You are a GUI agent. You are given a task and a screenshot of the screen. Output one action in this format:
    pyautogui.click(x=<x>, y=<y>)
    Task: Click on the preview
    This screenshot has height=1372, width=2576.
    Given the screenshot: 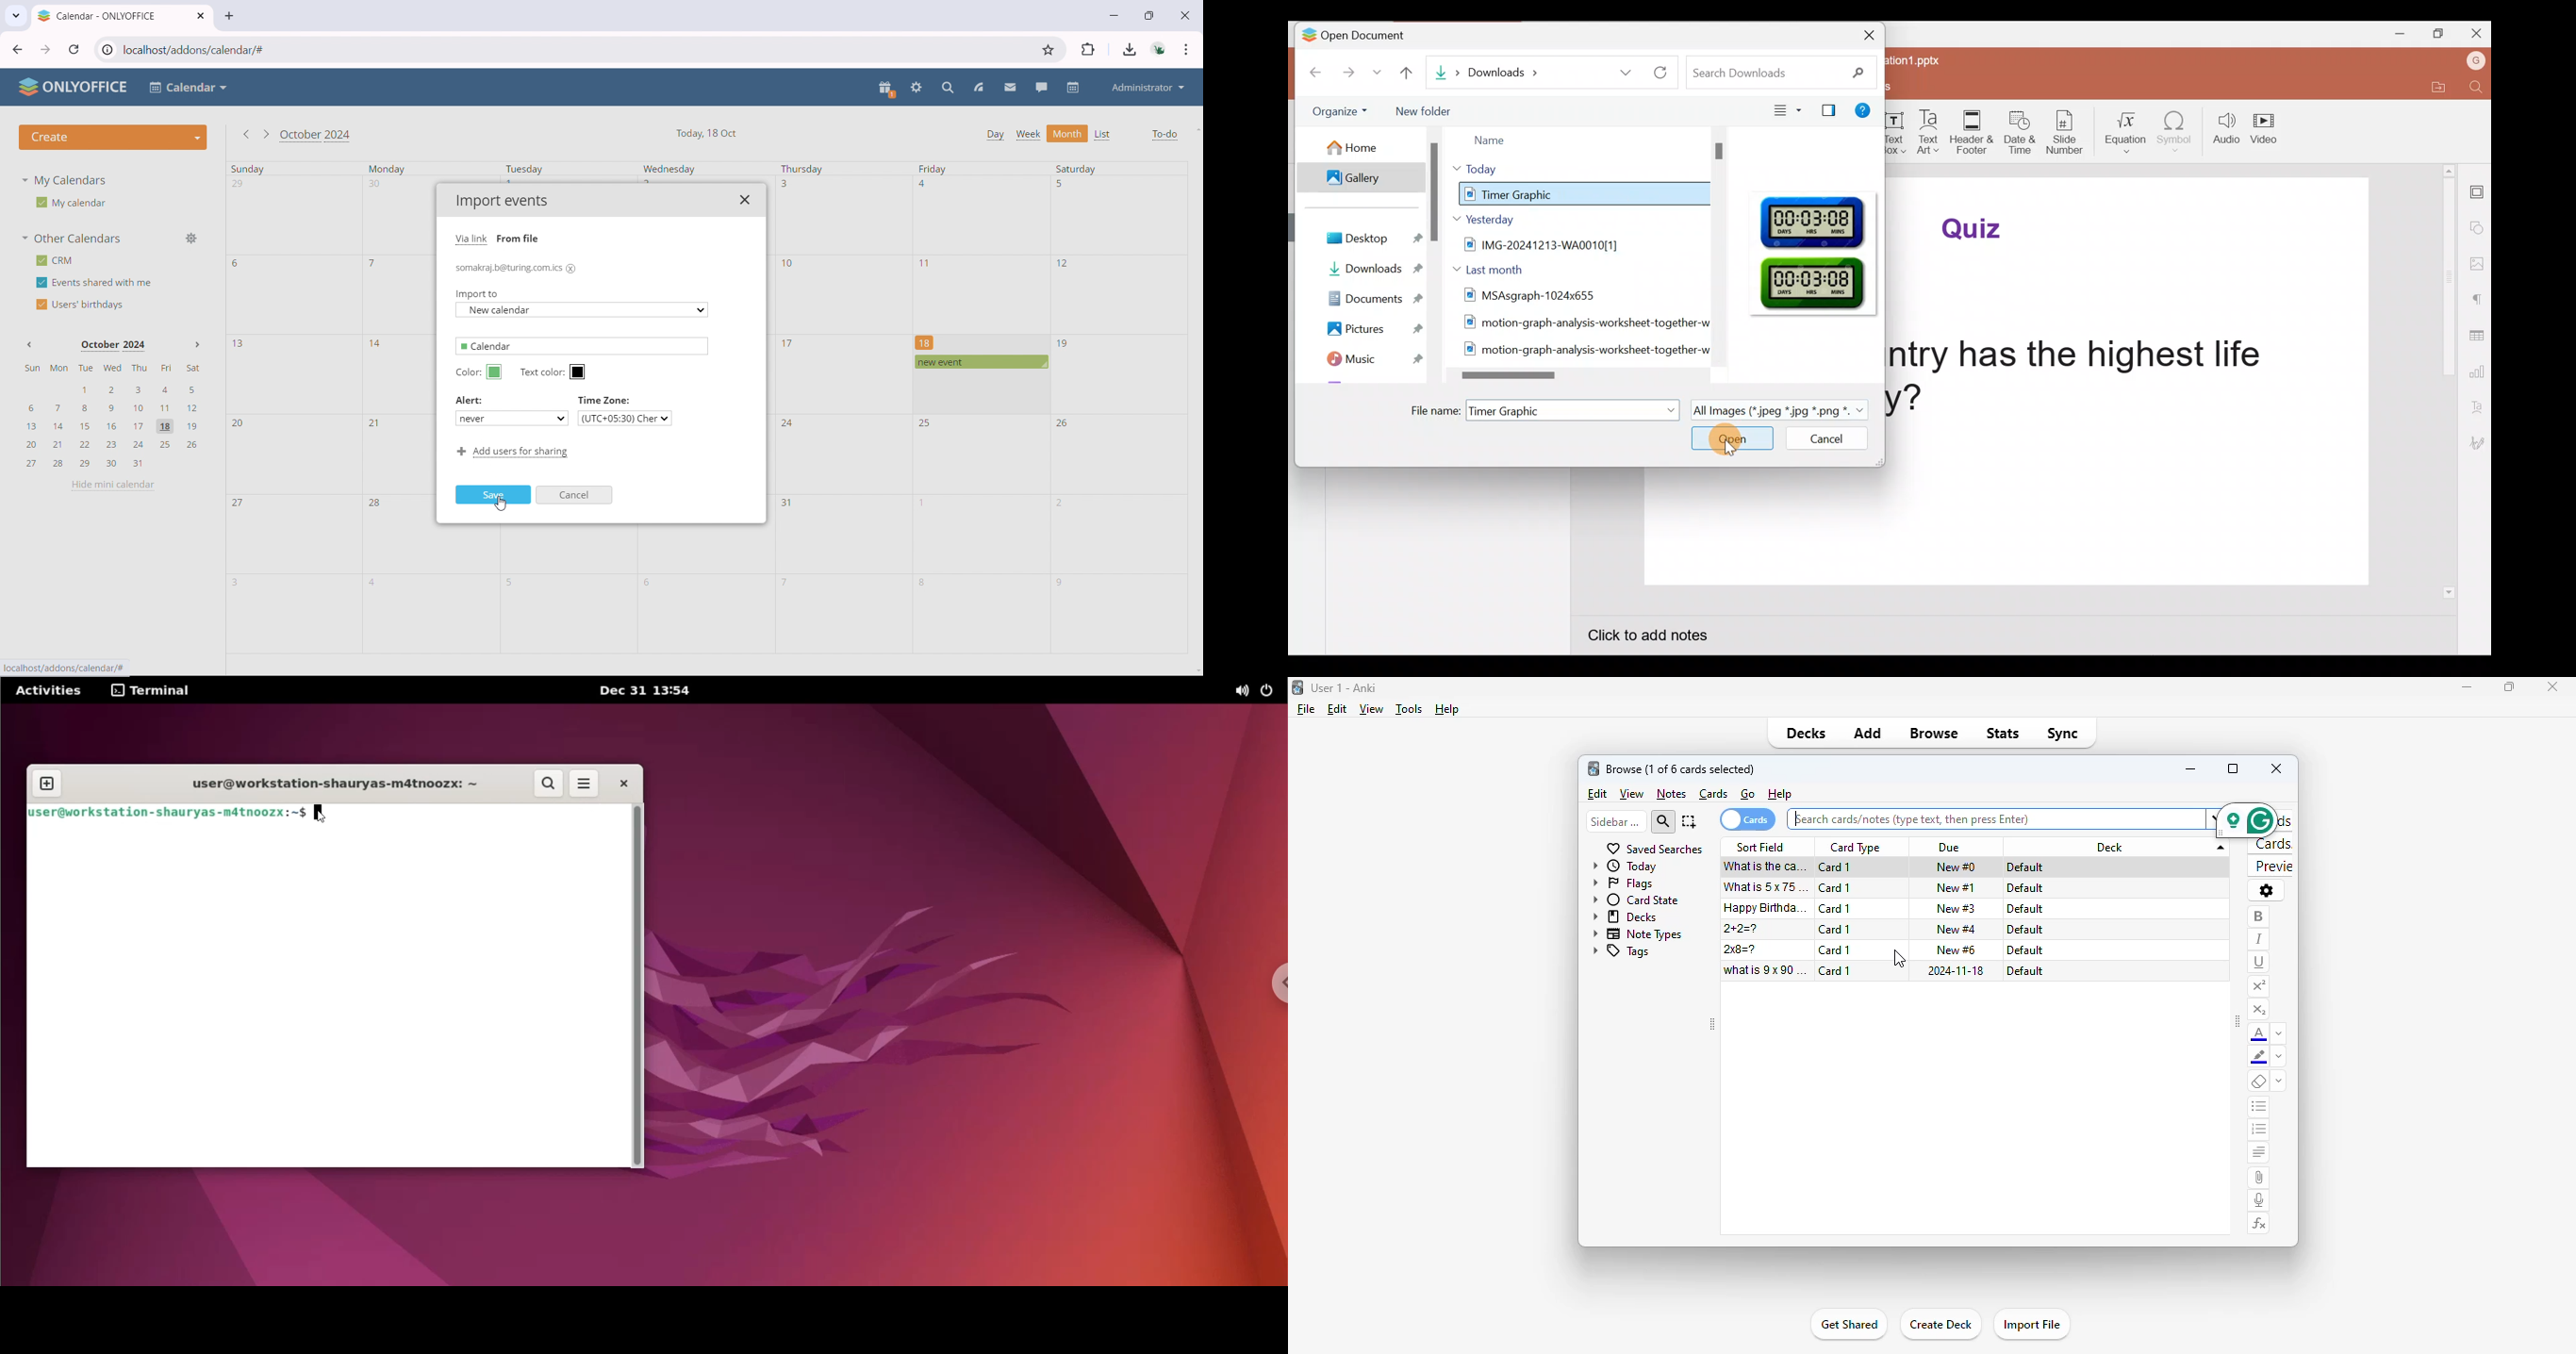 What is the action you would take?
    pyautogui.click(x=2271, y=867)
    